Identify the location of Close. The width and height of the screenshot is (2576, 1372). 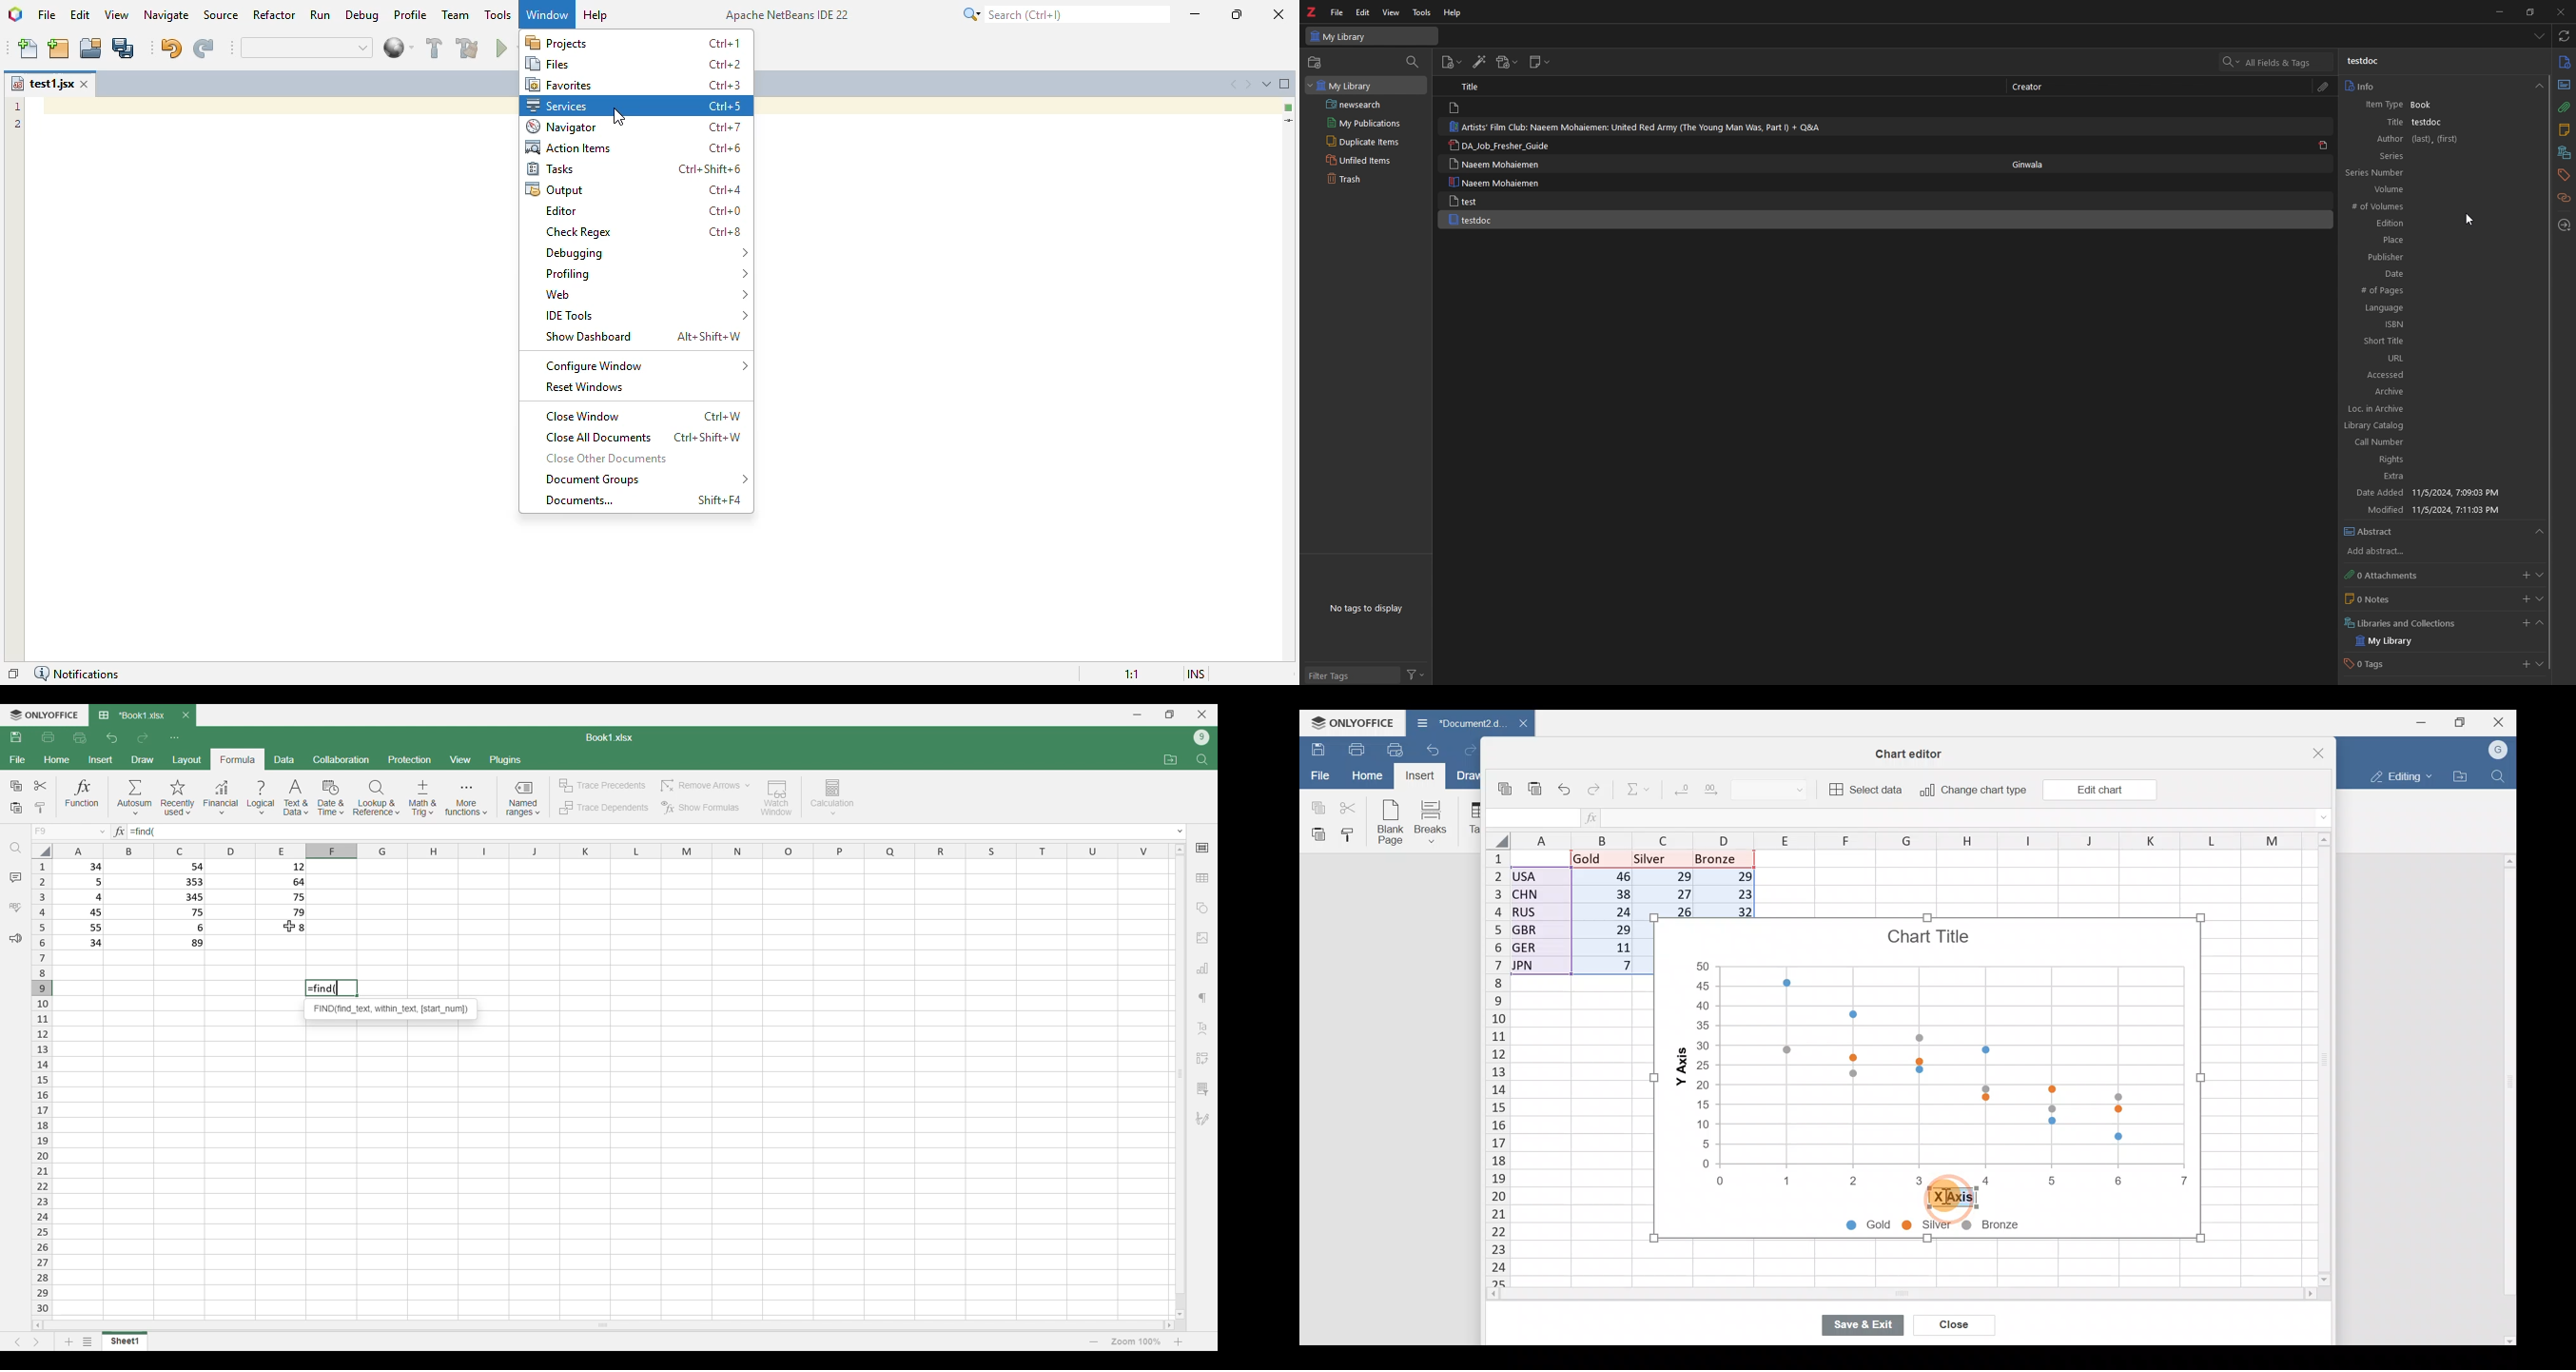
(2501, 720).